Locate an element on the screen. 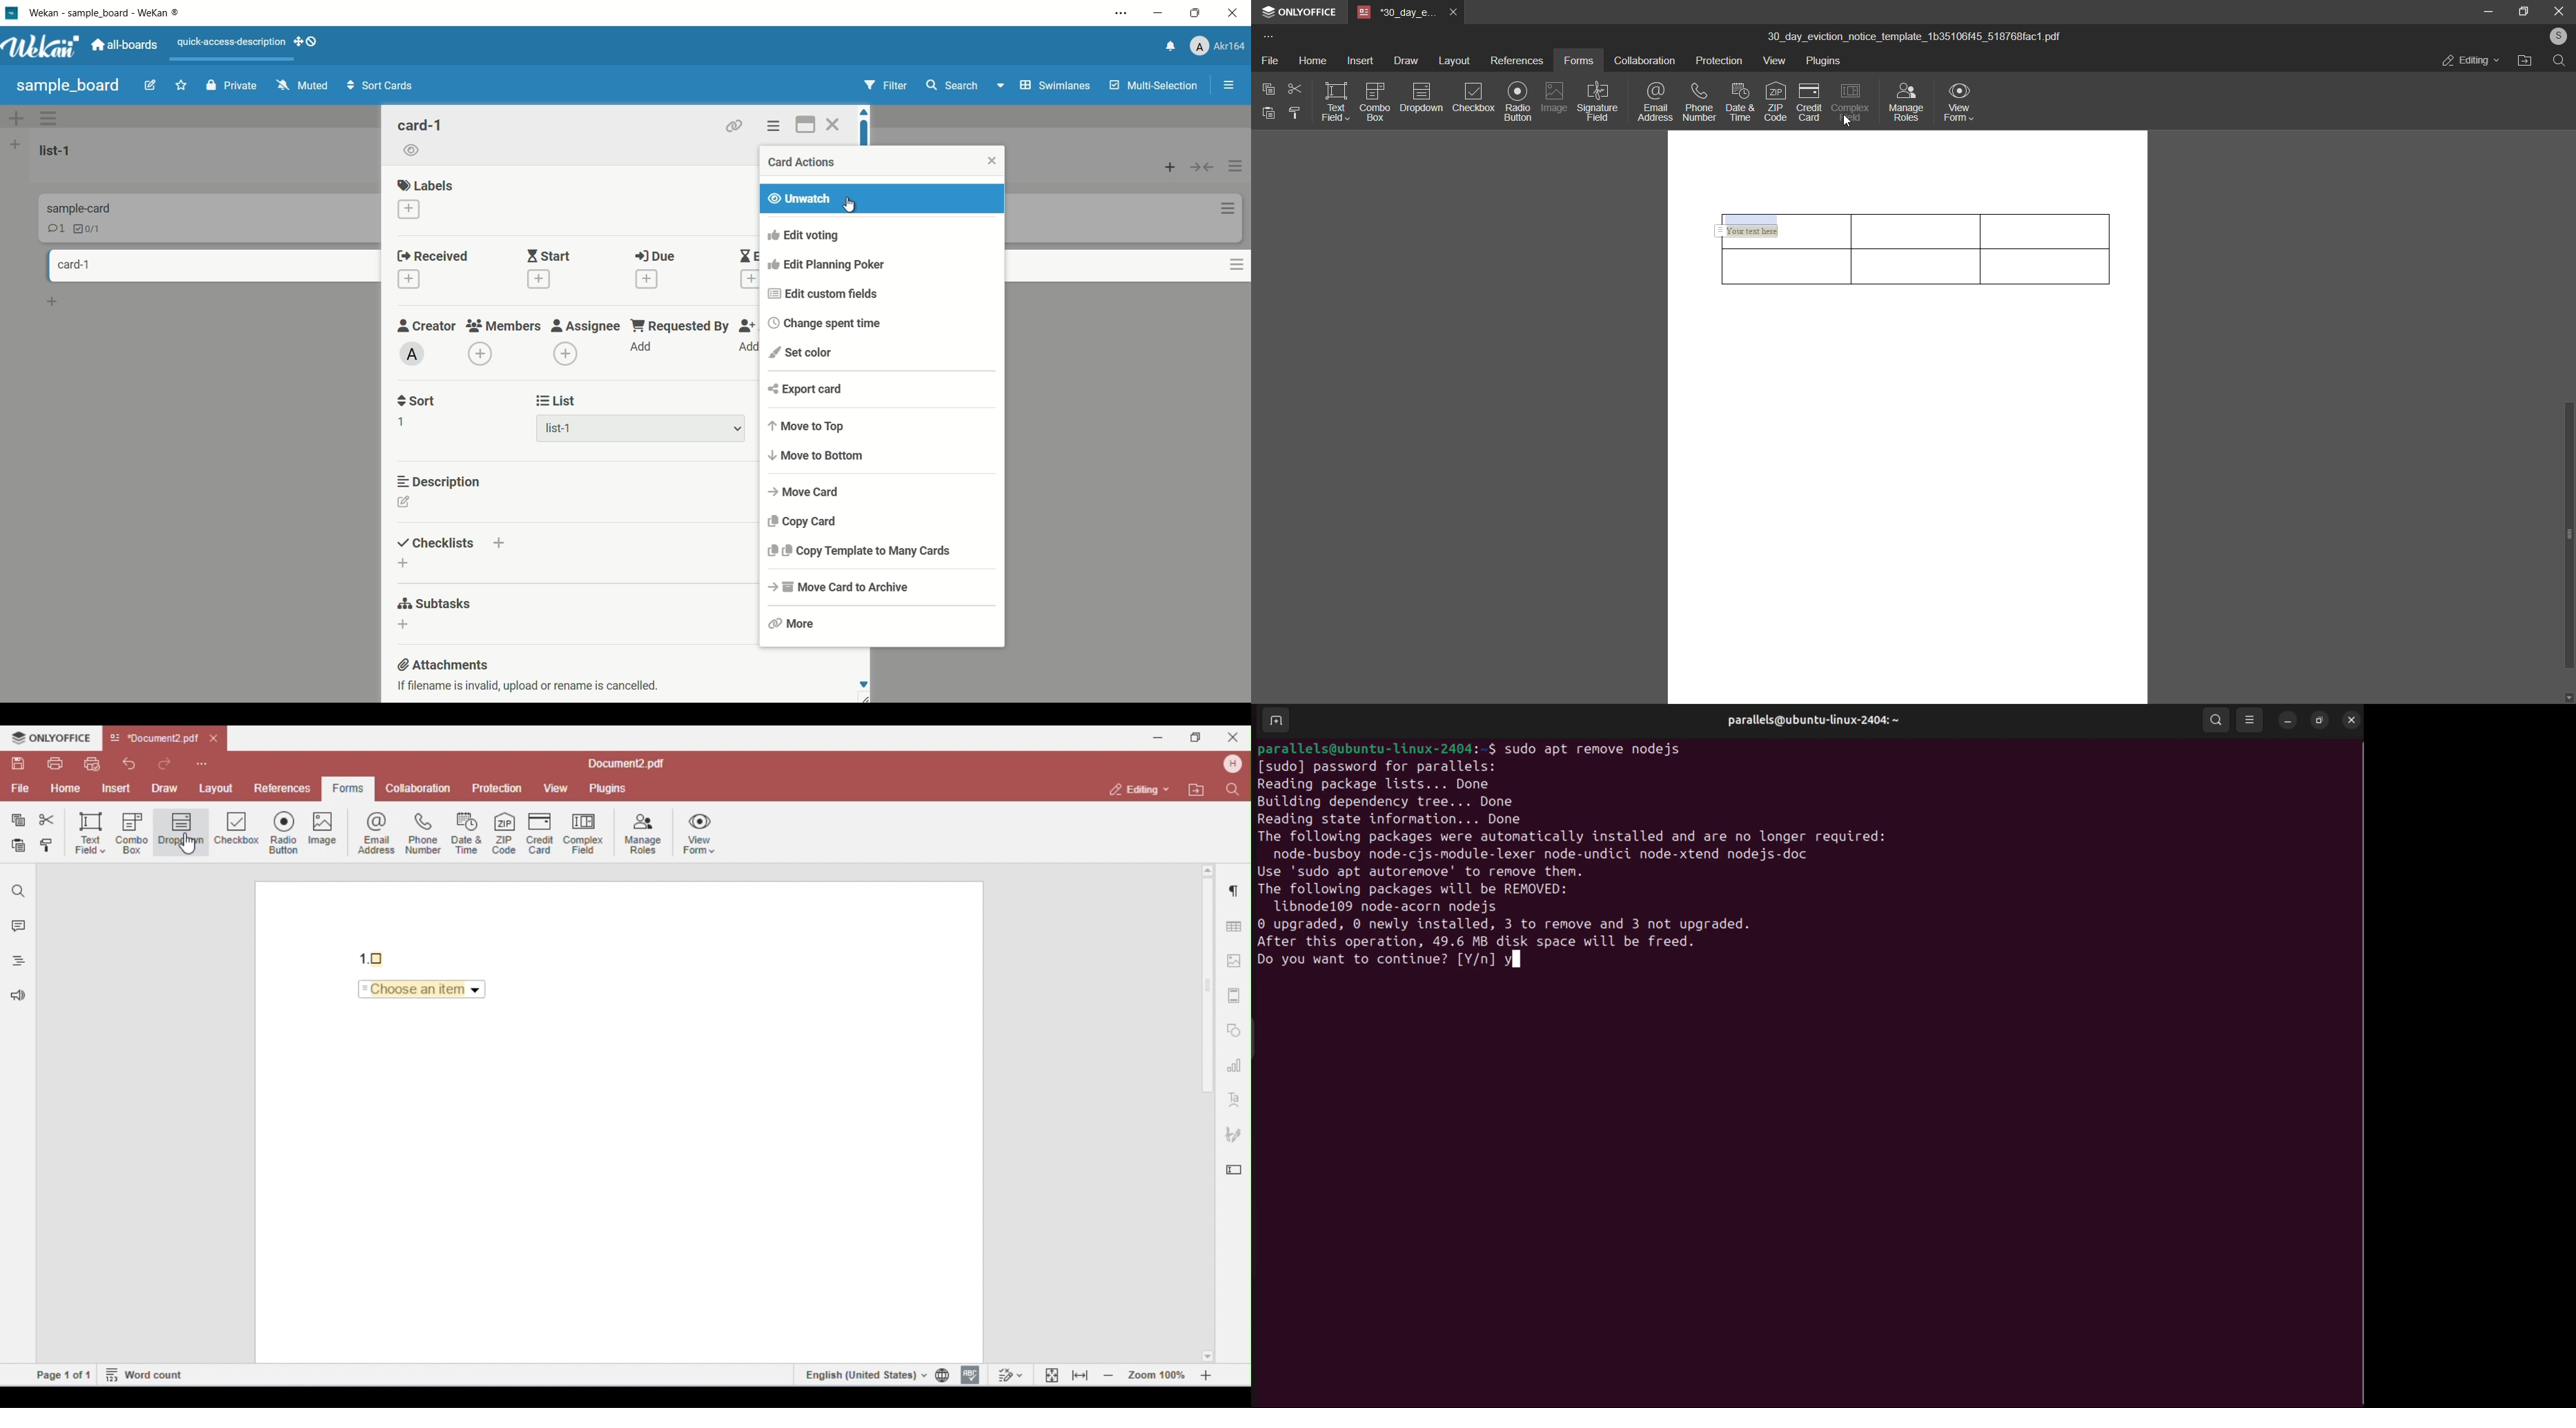 Image resolution: width=2576 pixels, height=1428 pixels. sort is located at coordinates (415, 402).